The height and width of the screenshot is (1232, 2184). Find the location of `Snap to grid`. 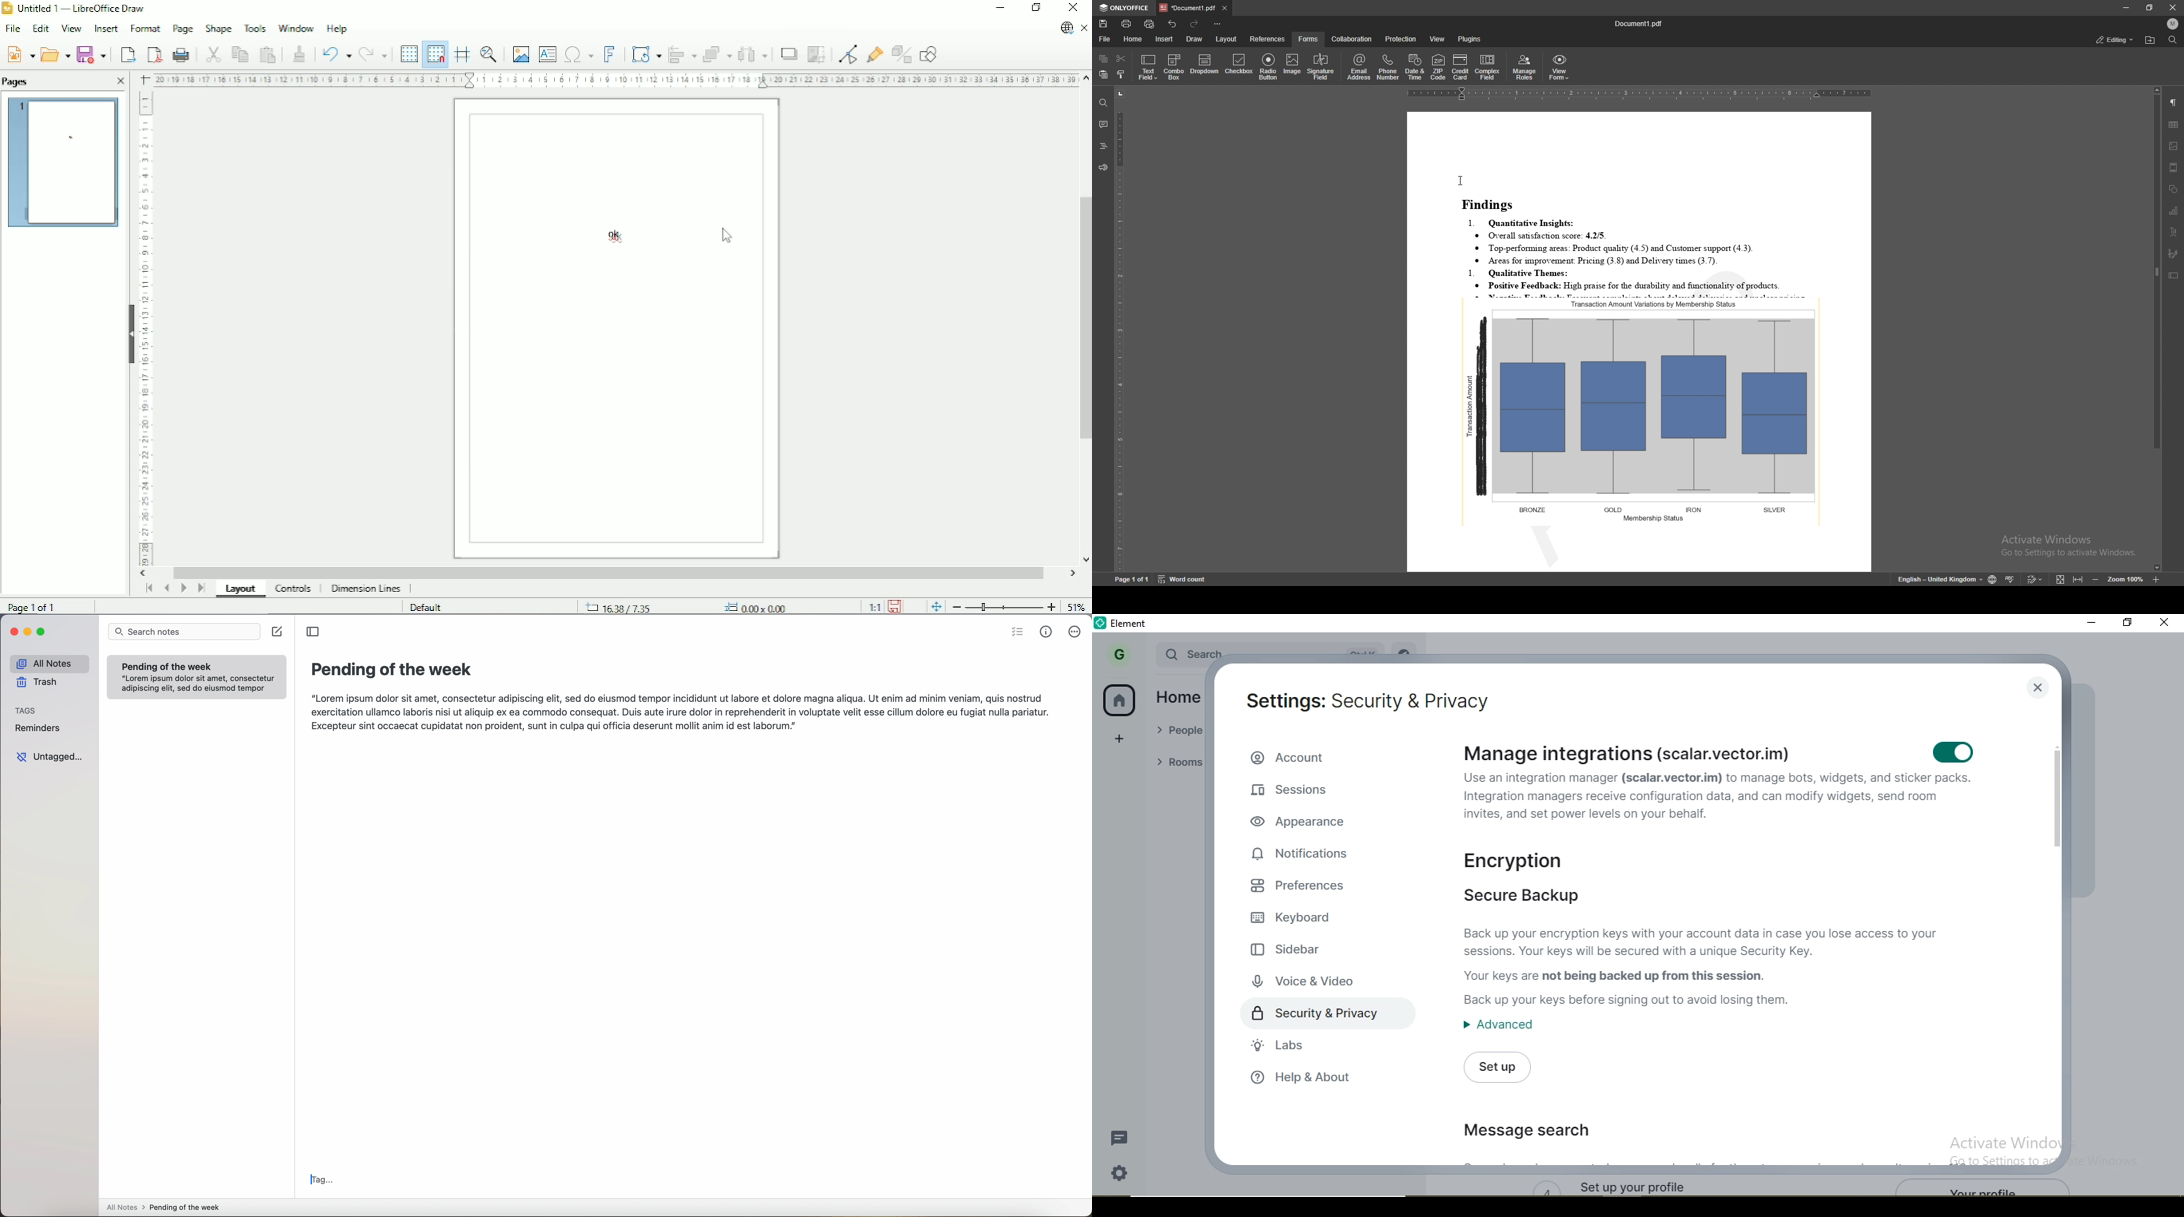

Snap to grid is located at coordinates (435, 54).